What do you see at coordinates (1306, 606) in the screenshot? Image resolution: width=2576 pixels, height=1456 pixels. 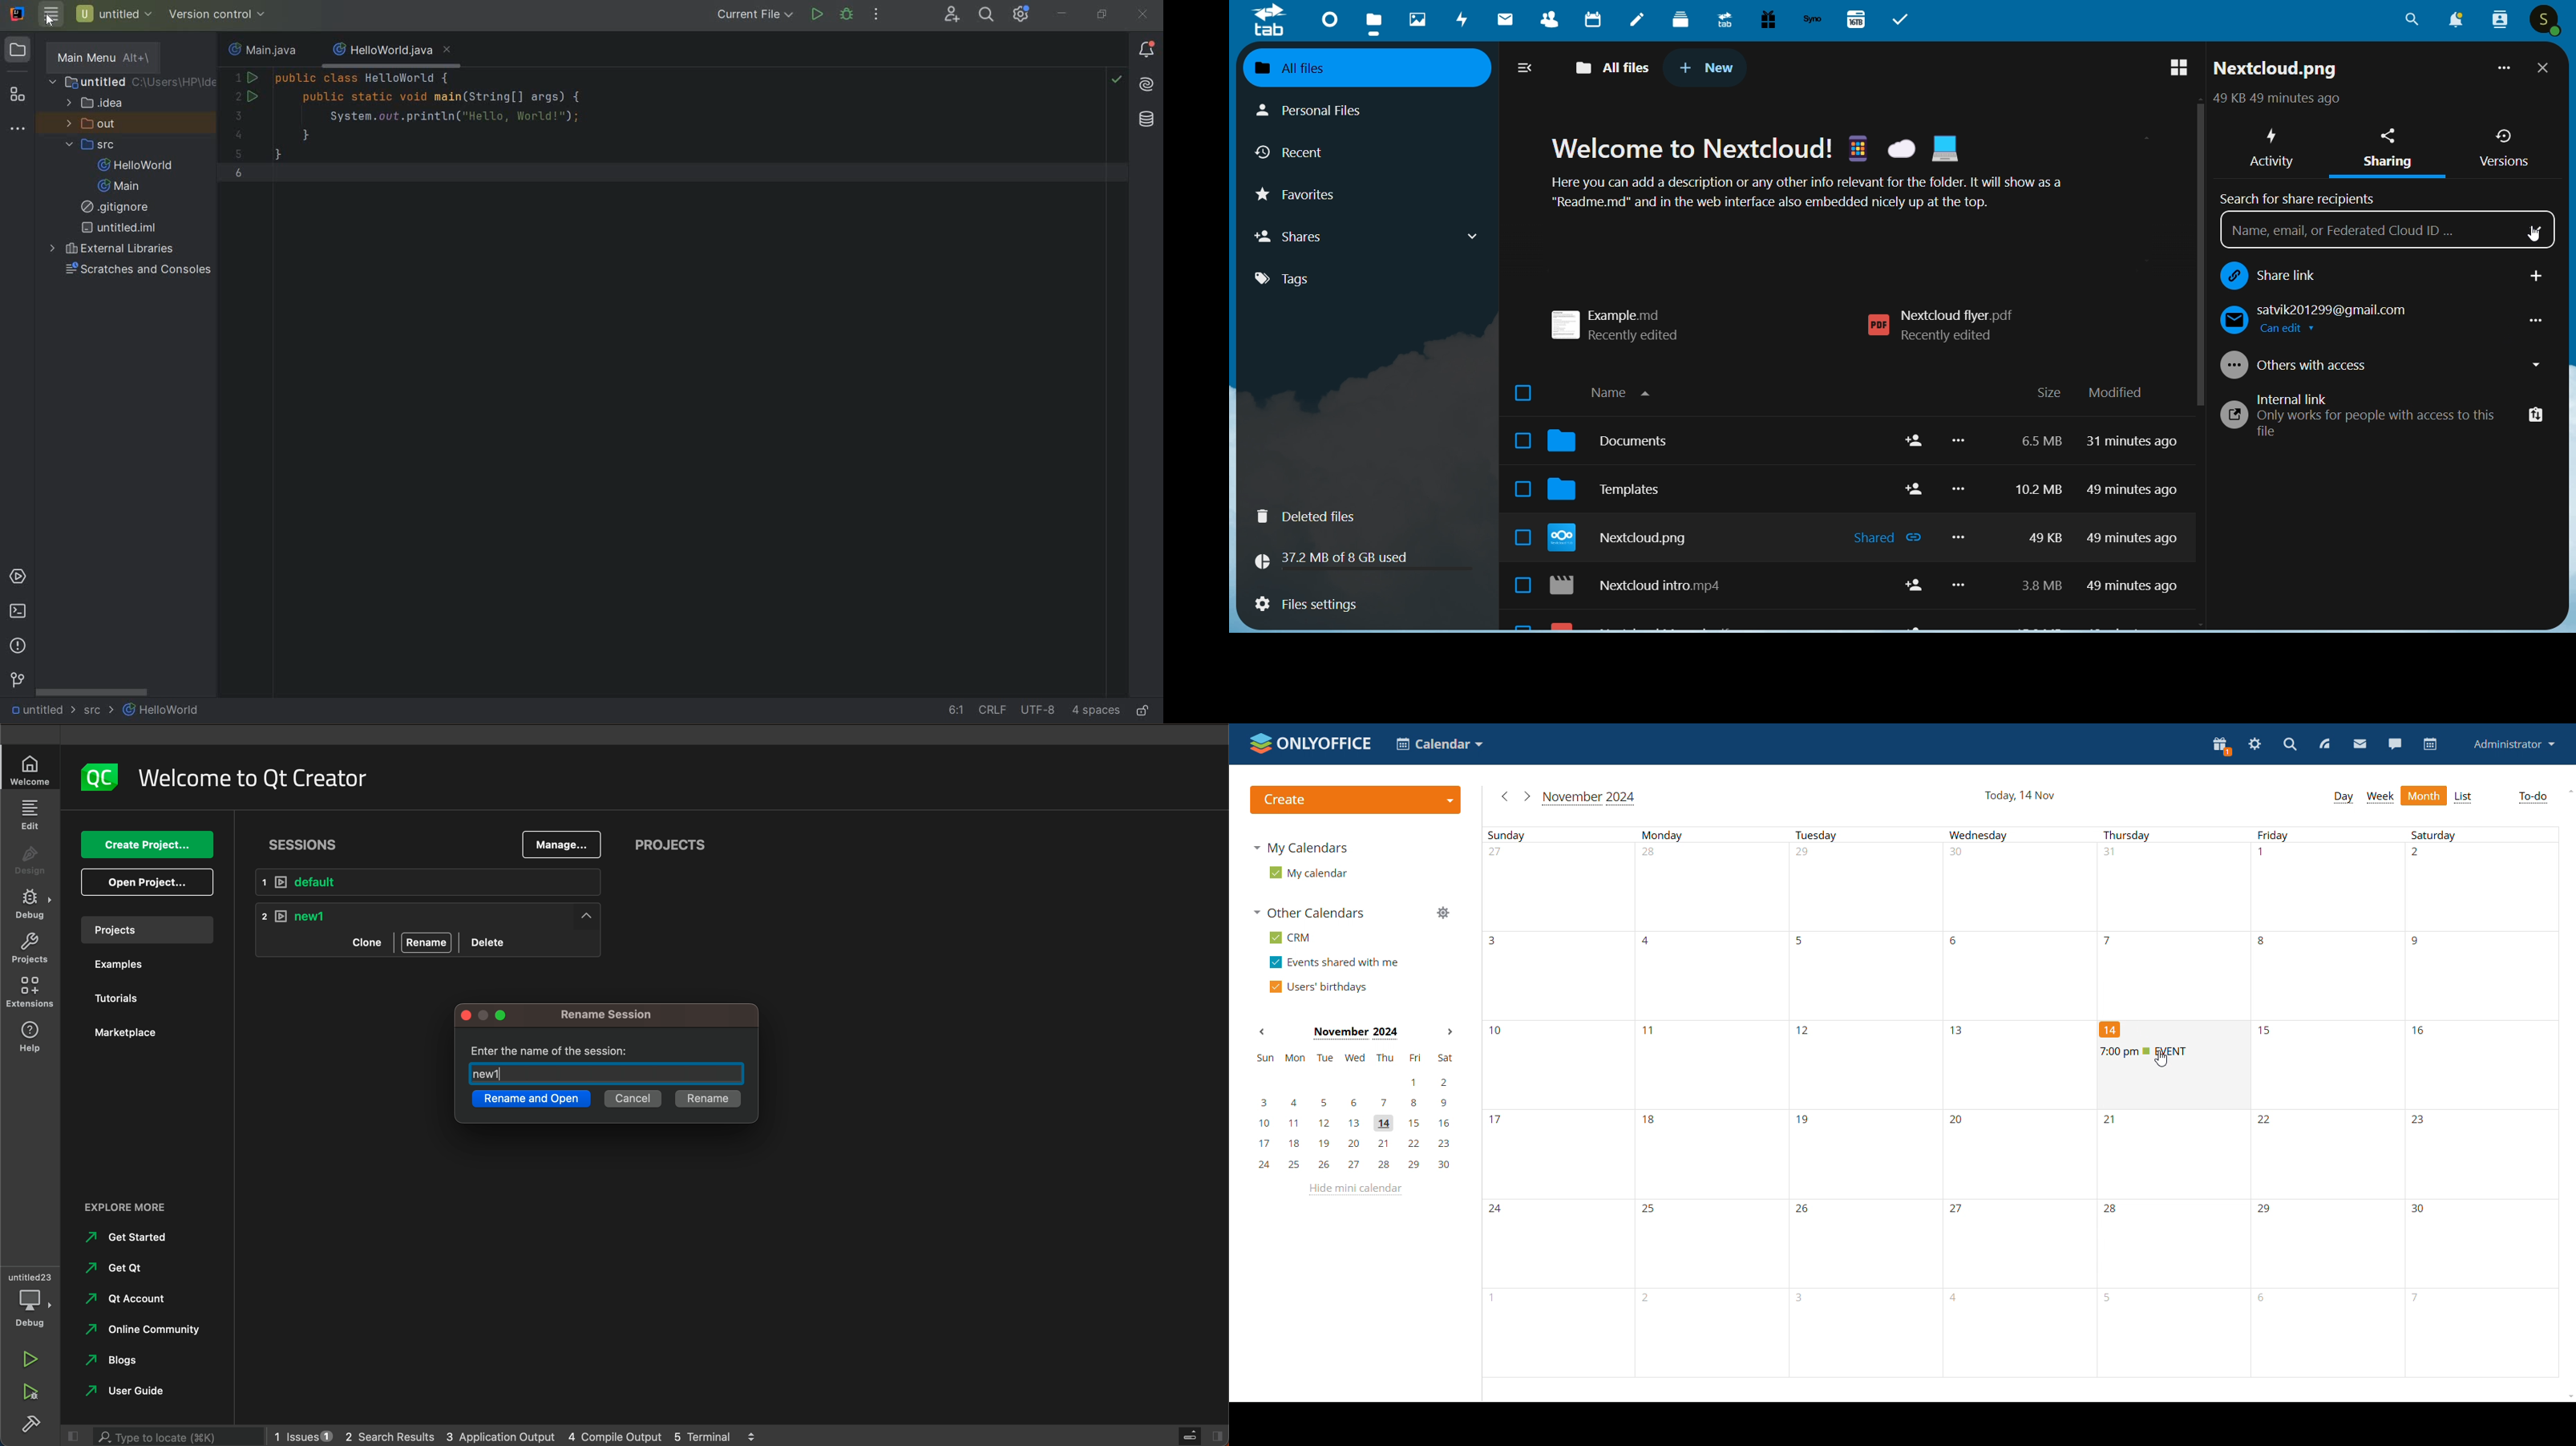 I see `files setting` at bounding box center [1306, 606].